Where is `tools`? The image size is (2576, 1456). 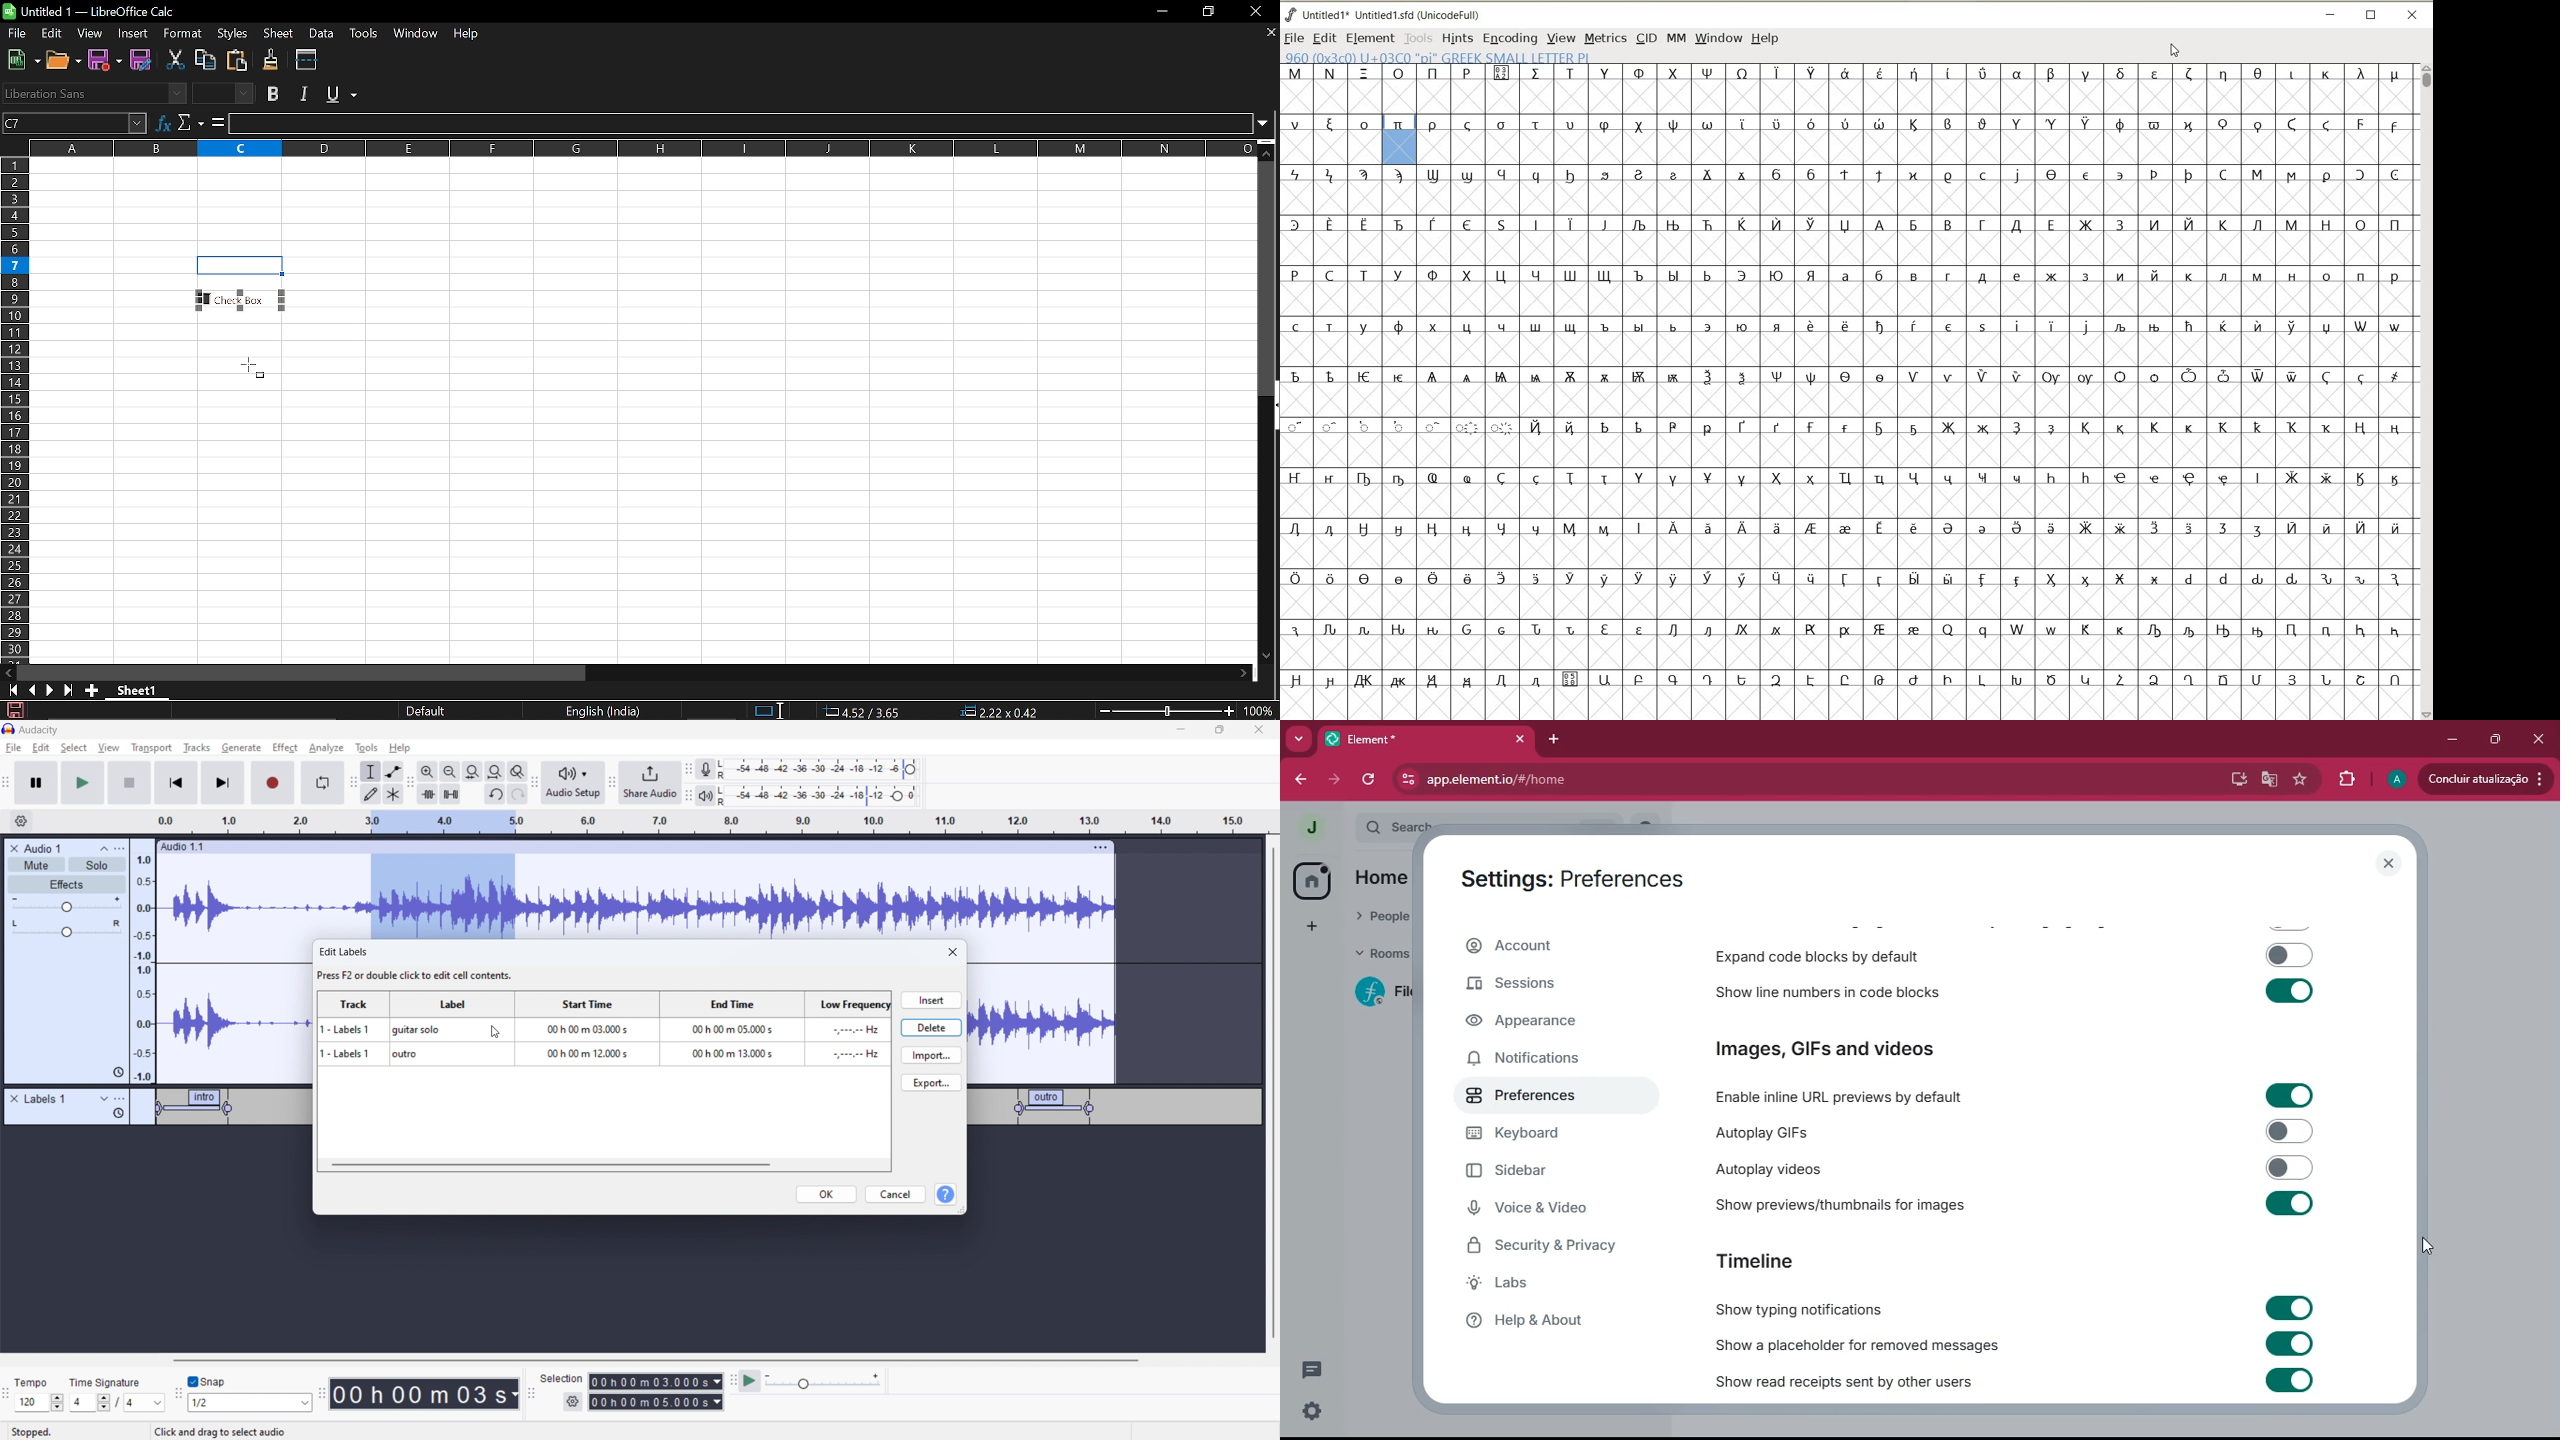 tools is located at coordinates (365, 747).